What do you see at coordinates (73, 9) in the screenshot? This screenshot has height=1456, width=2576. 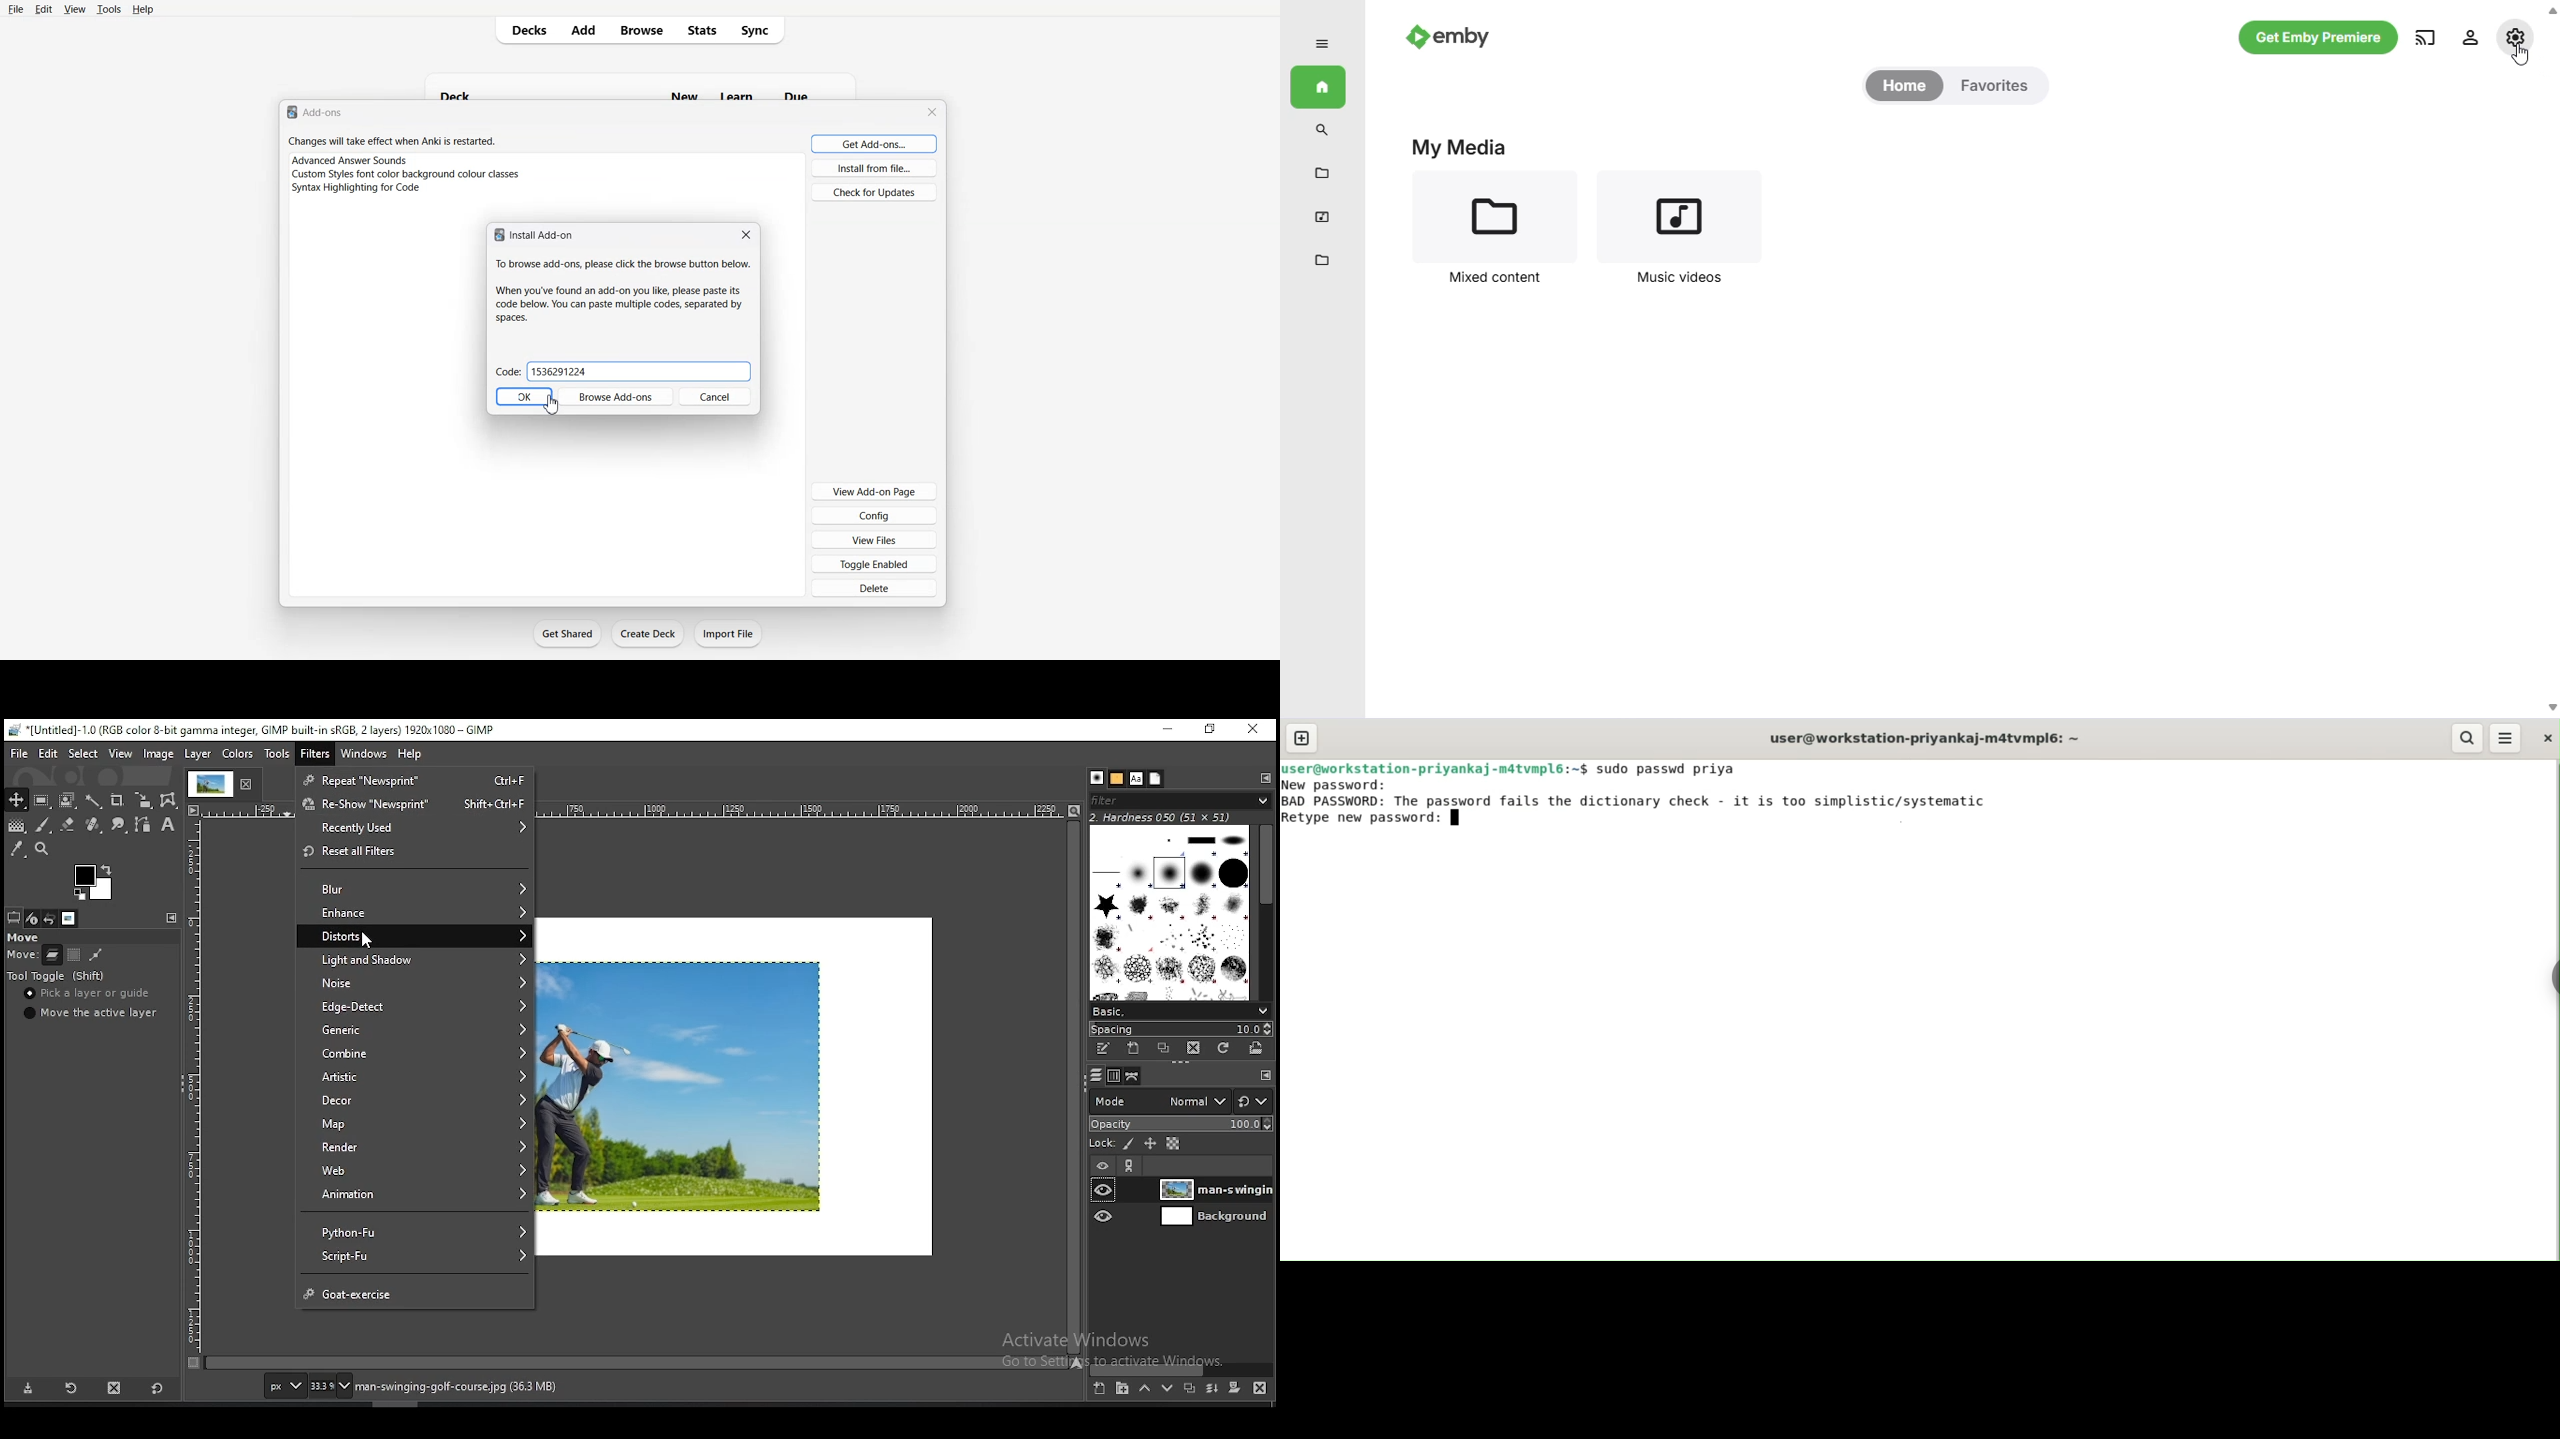 I see `View` at bounding box center [73, 9].